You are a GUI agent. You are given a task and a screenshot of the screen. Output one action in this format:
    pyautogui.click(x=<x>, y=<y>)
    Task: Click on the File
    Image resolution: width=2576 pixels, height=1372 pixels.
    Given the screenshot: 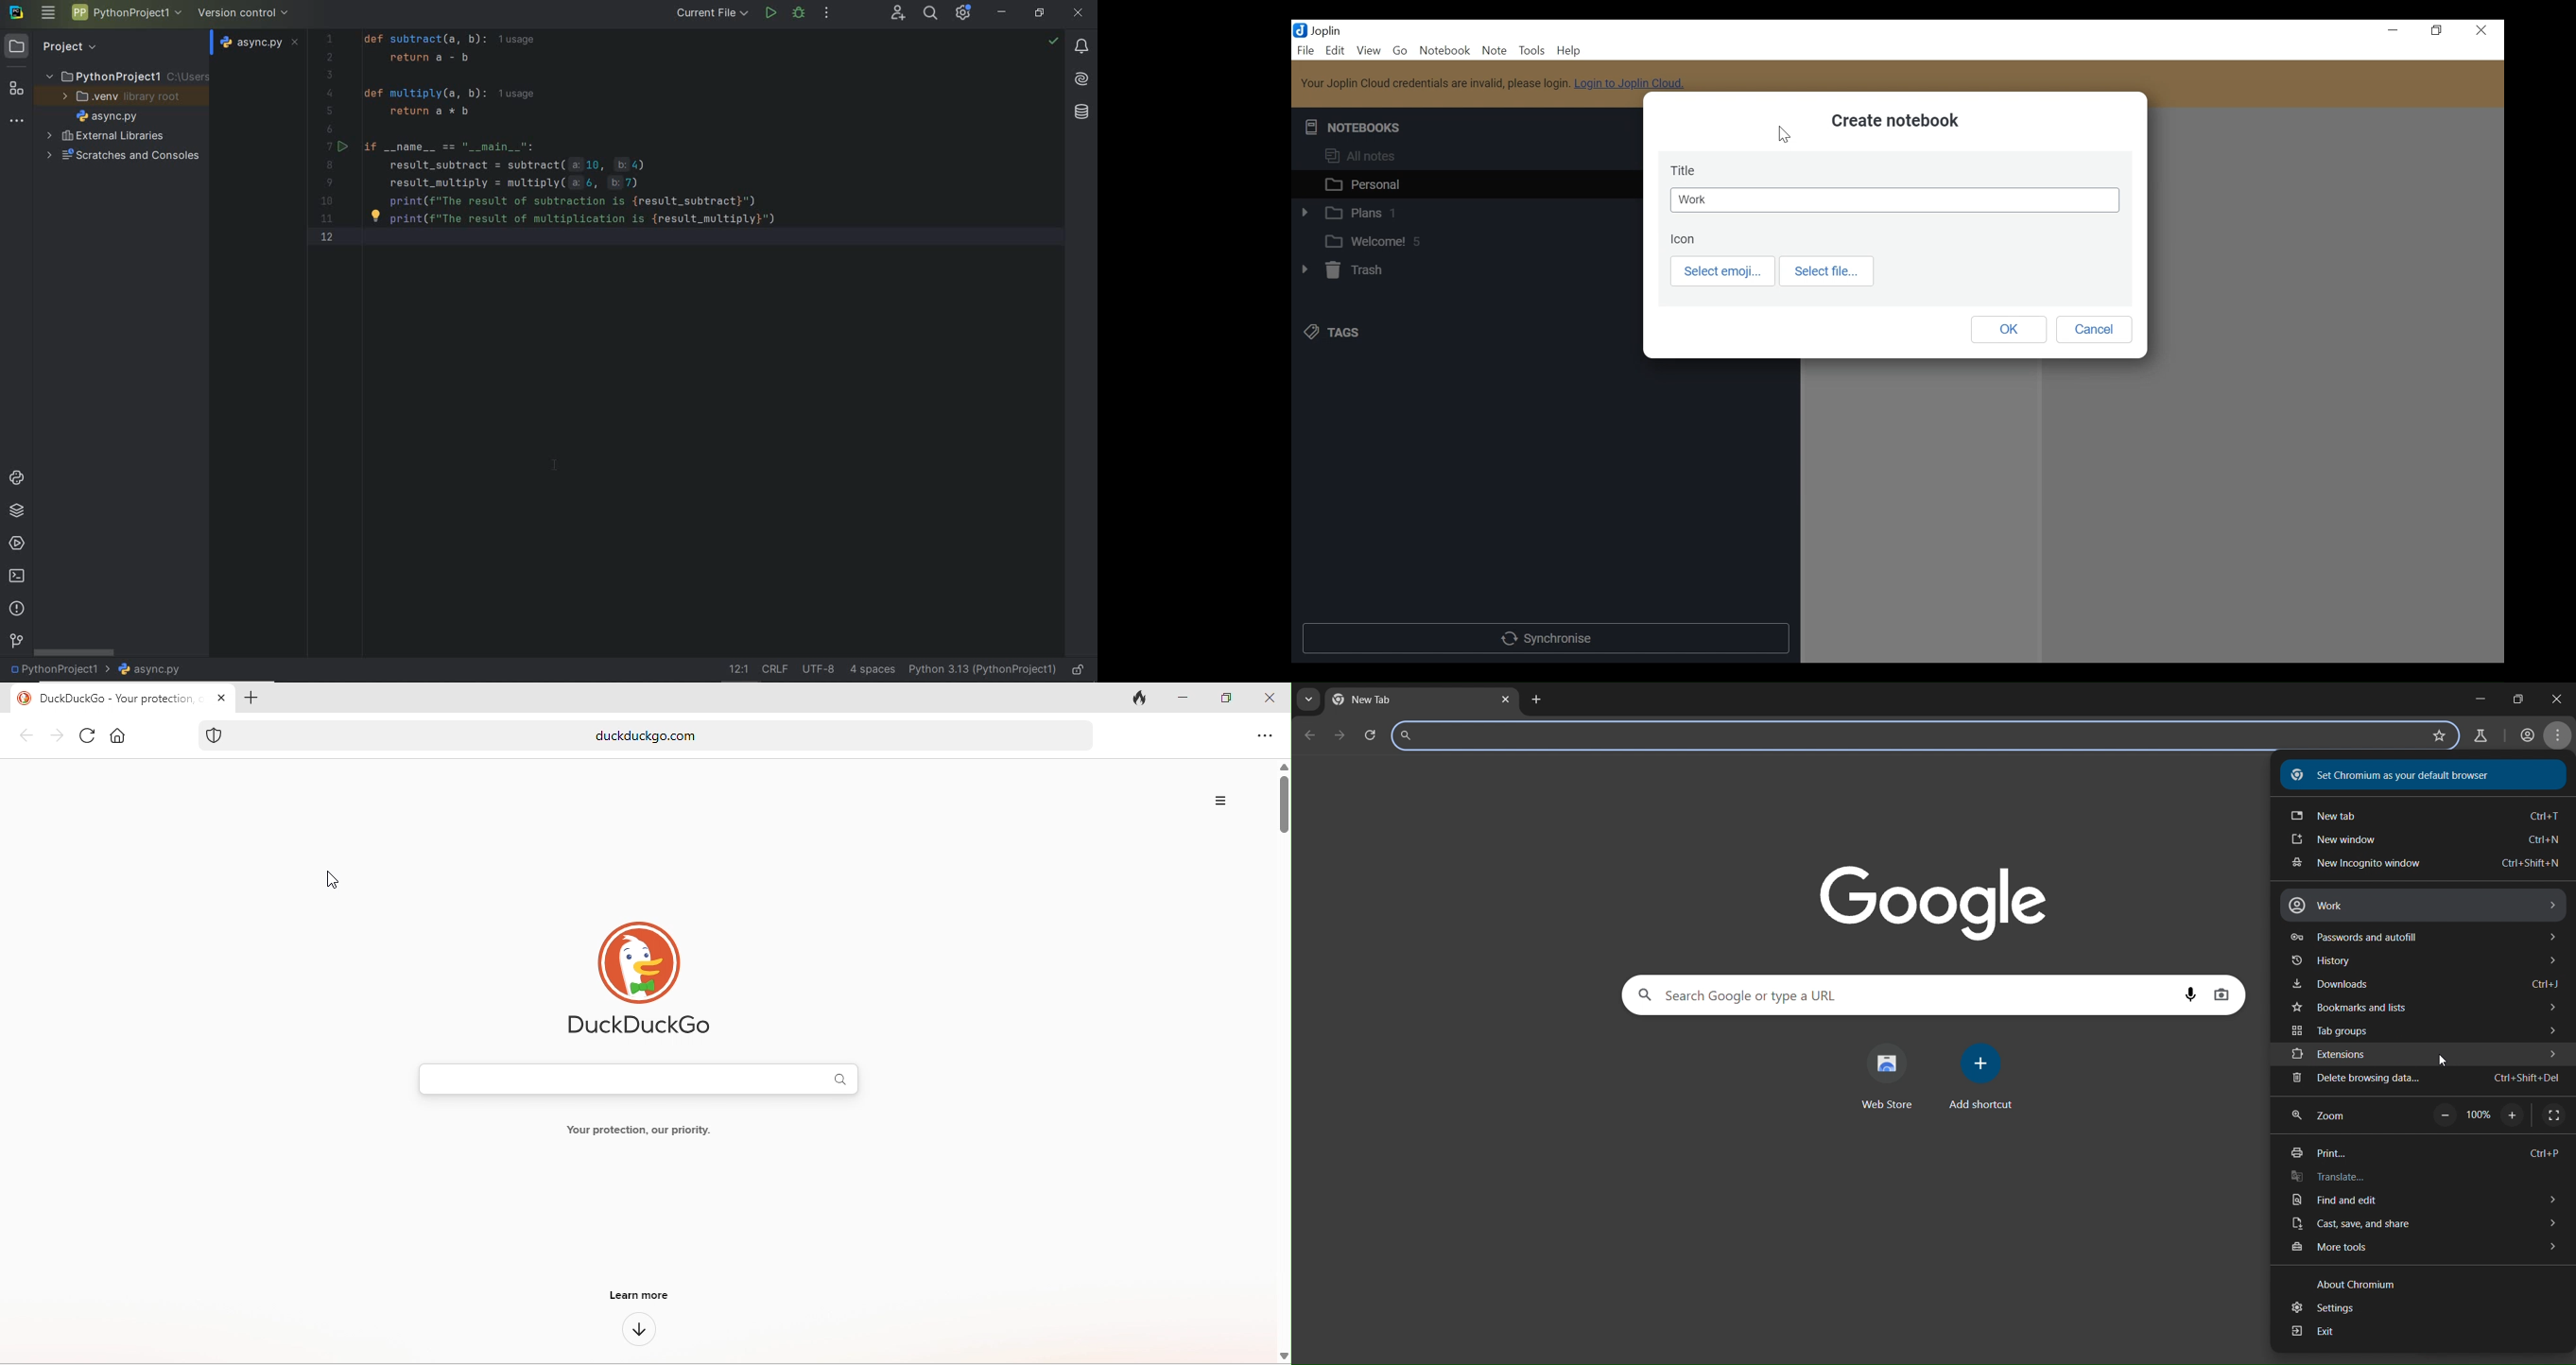 What is the action you would take?
    pyautogui.click(x=1305, y=49)
    